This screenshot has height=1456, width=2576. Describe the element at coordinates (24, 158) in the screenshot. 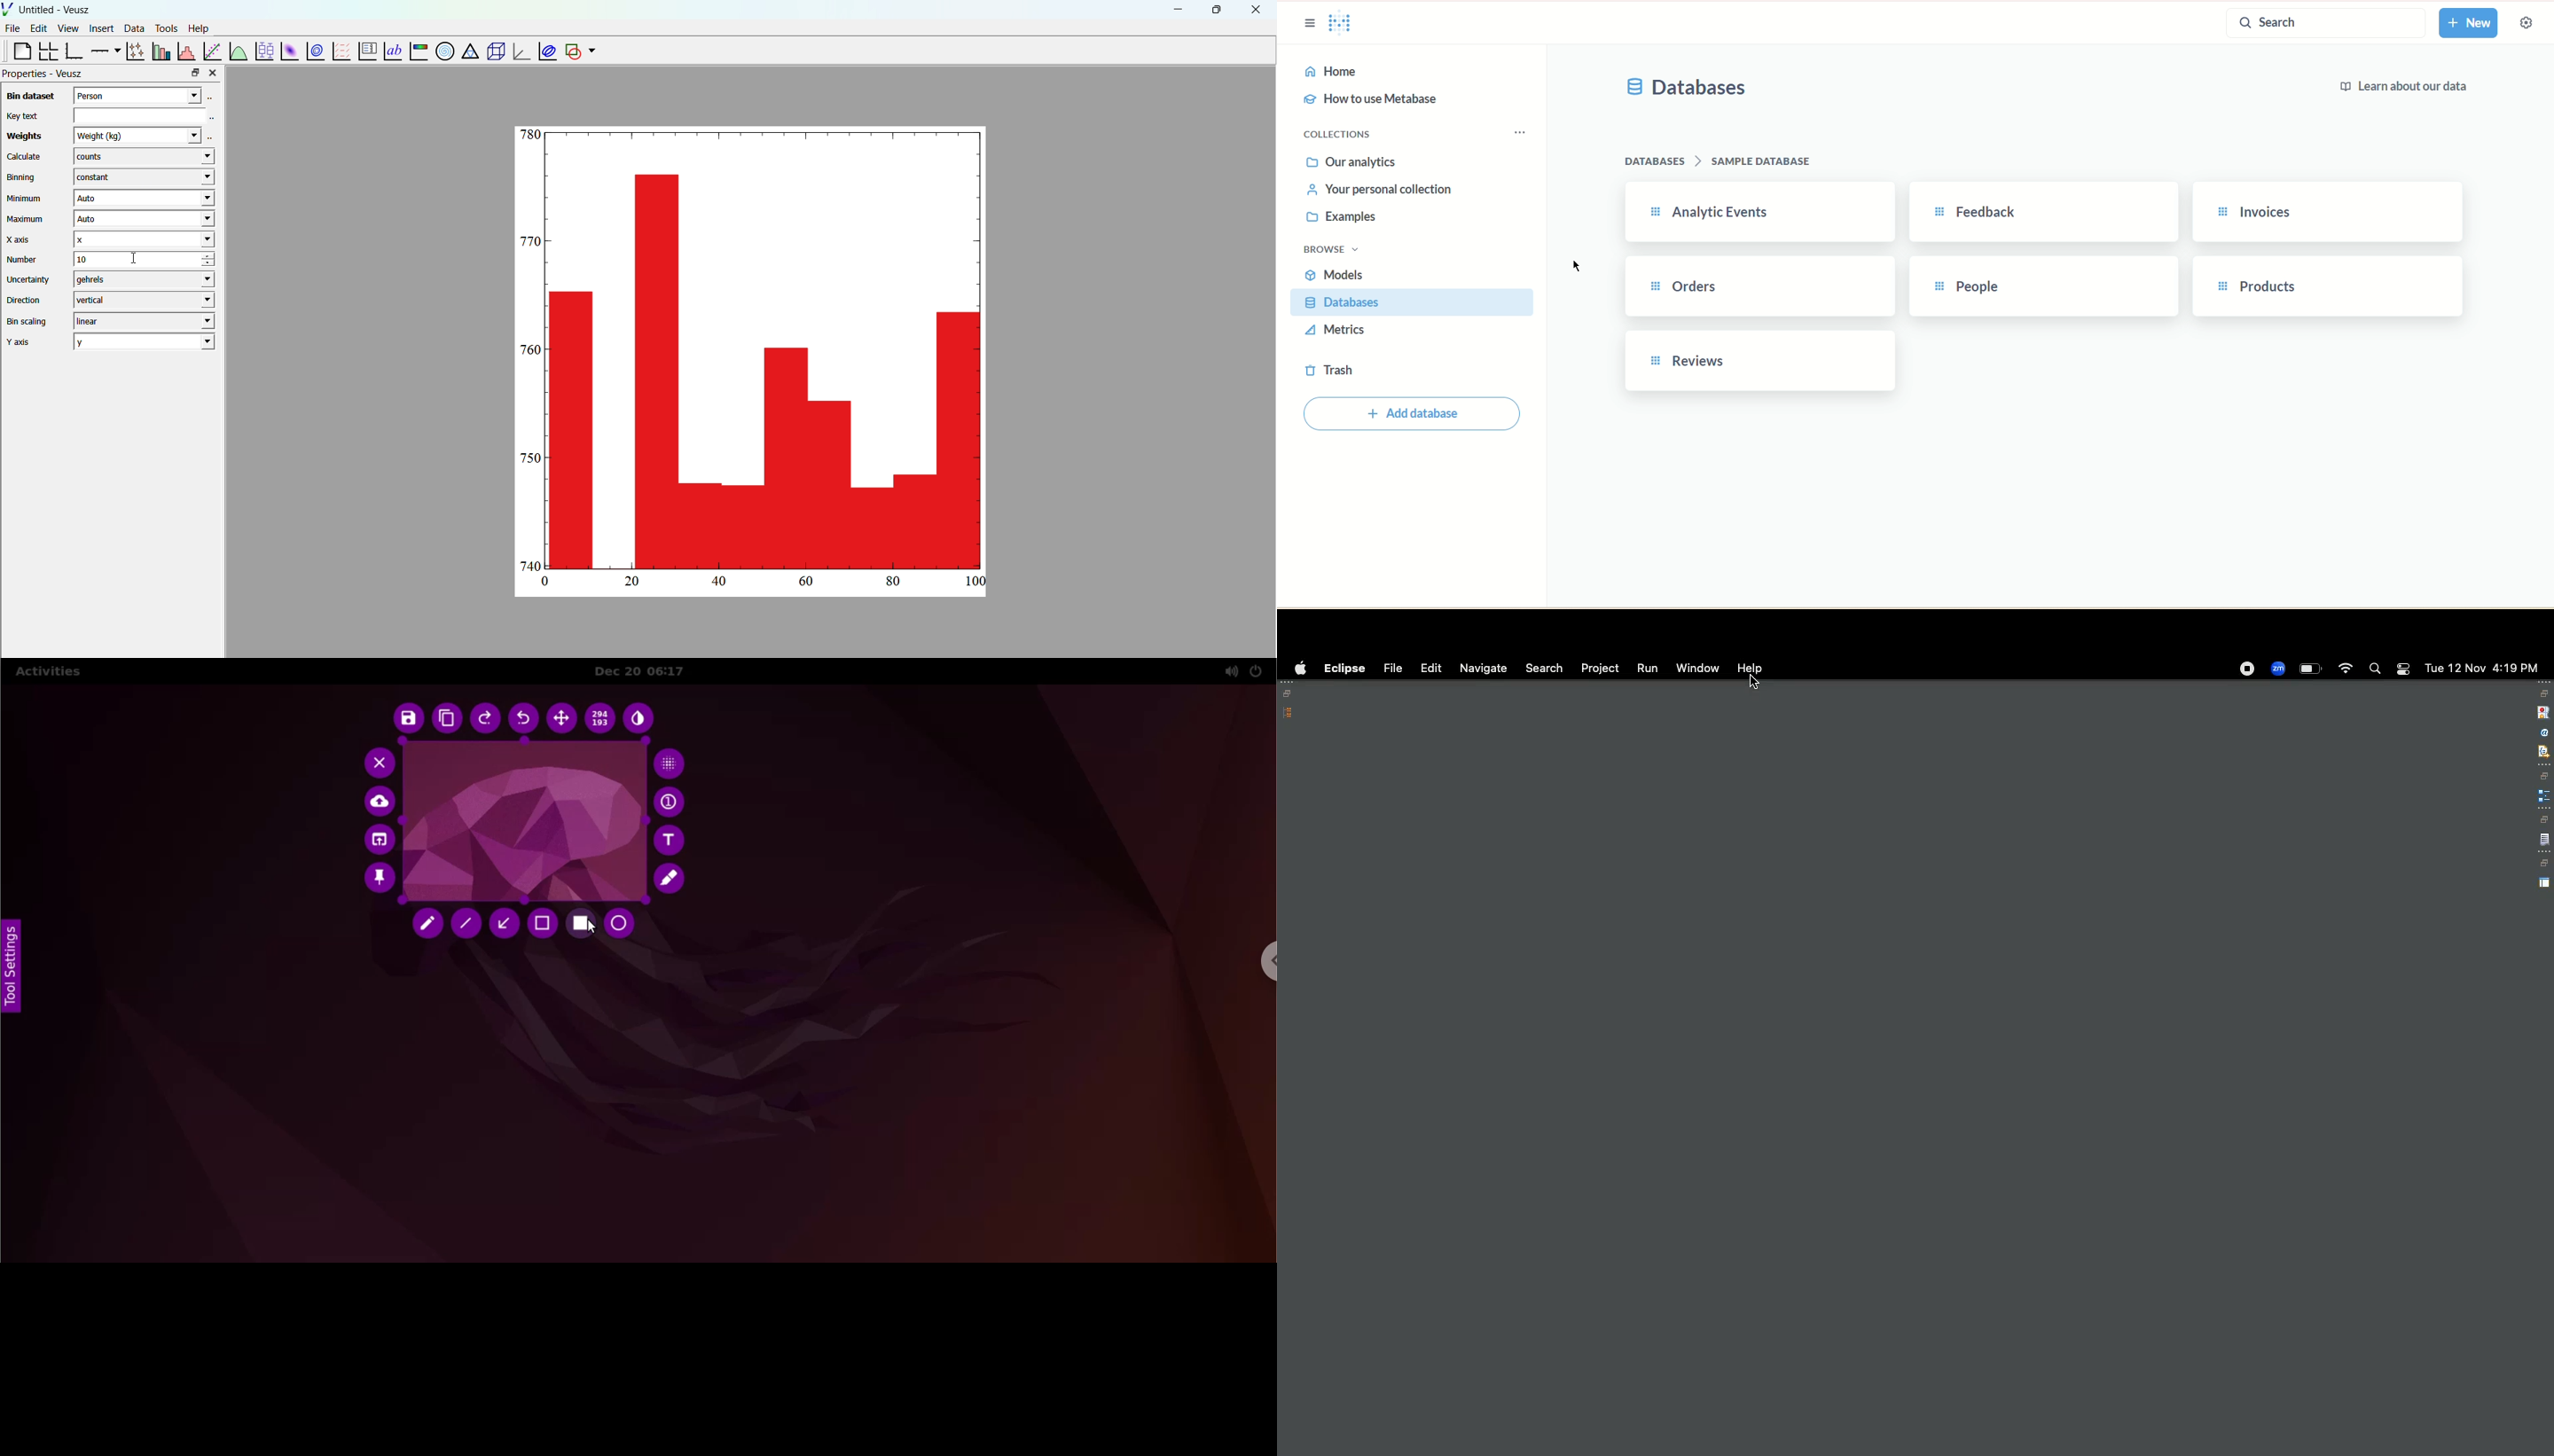

I see `Calculate` at that location.